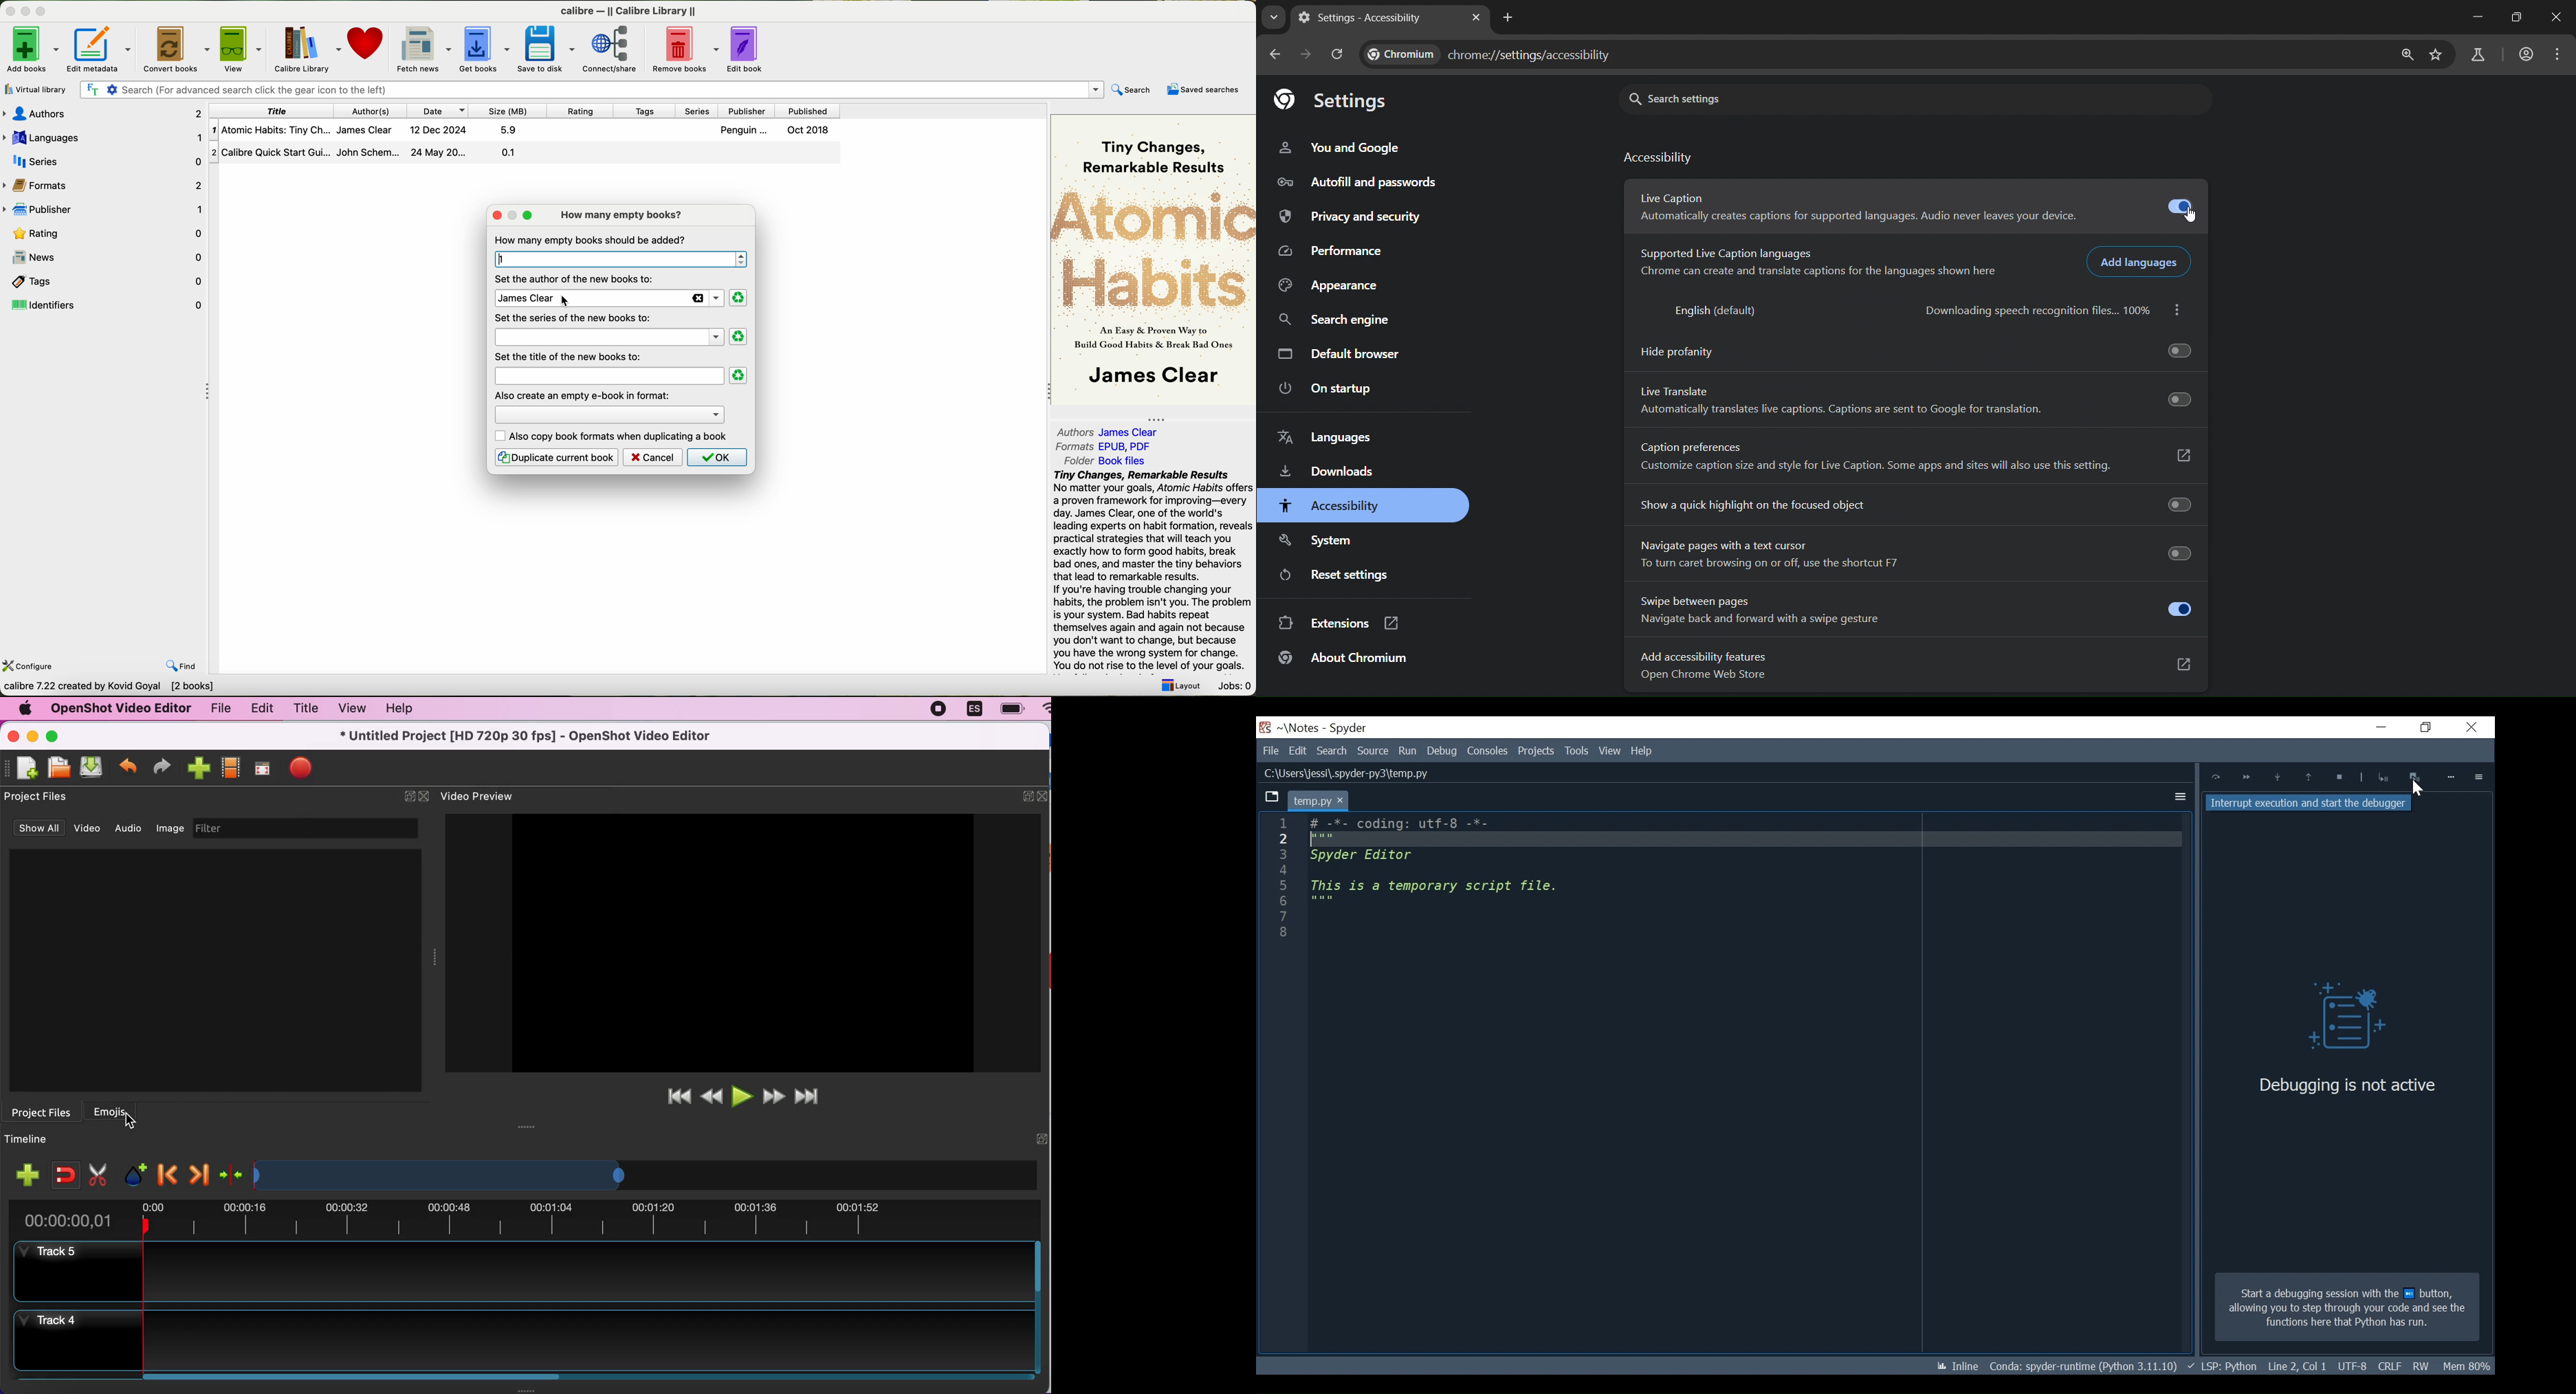 The image size is (2576, 1400). What do you see at coordinates (1446, 862) in the screenshot?
I see `Editor` at bounding box center [1446, 862].